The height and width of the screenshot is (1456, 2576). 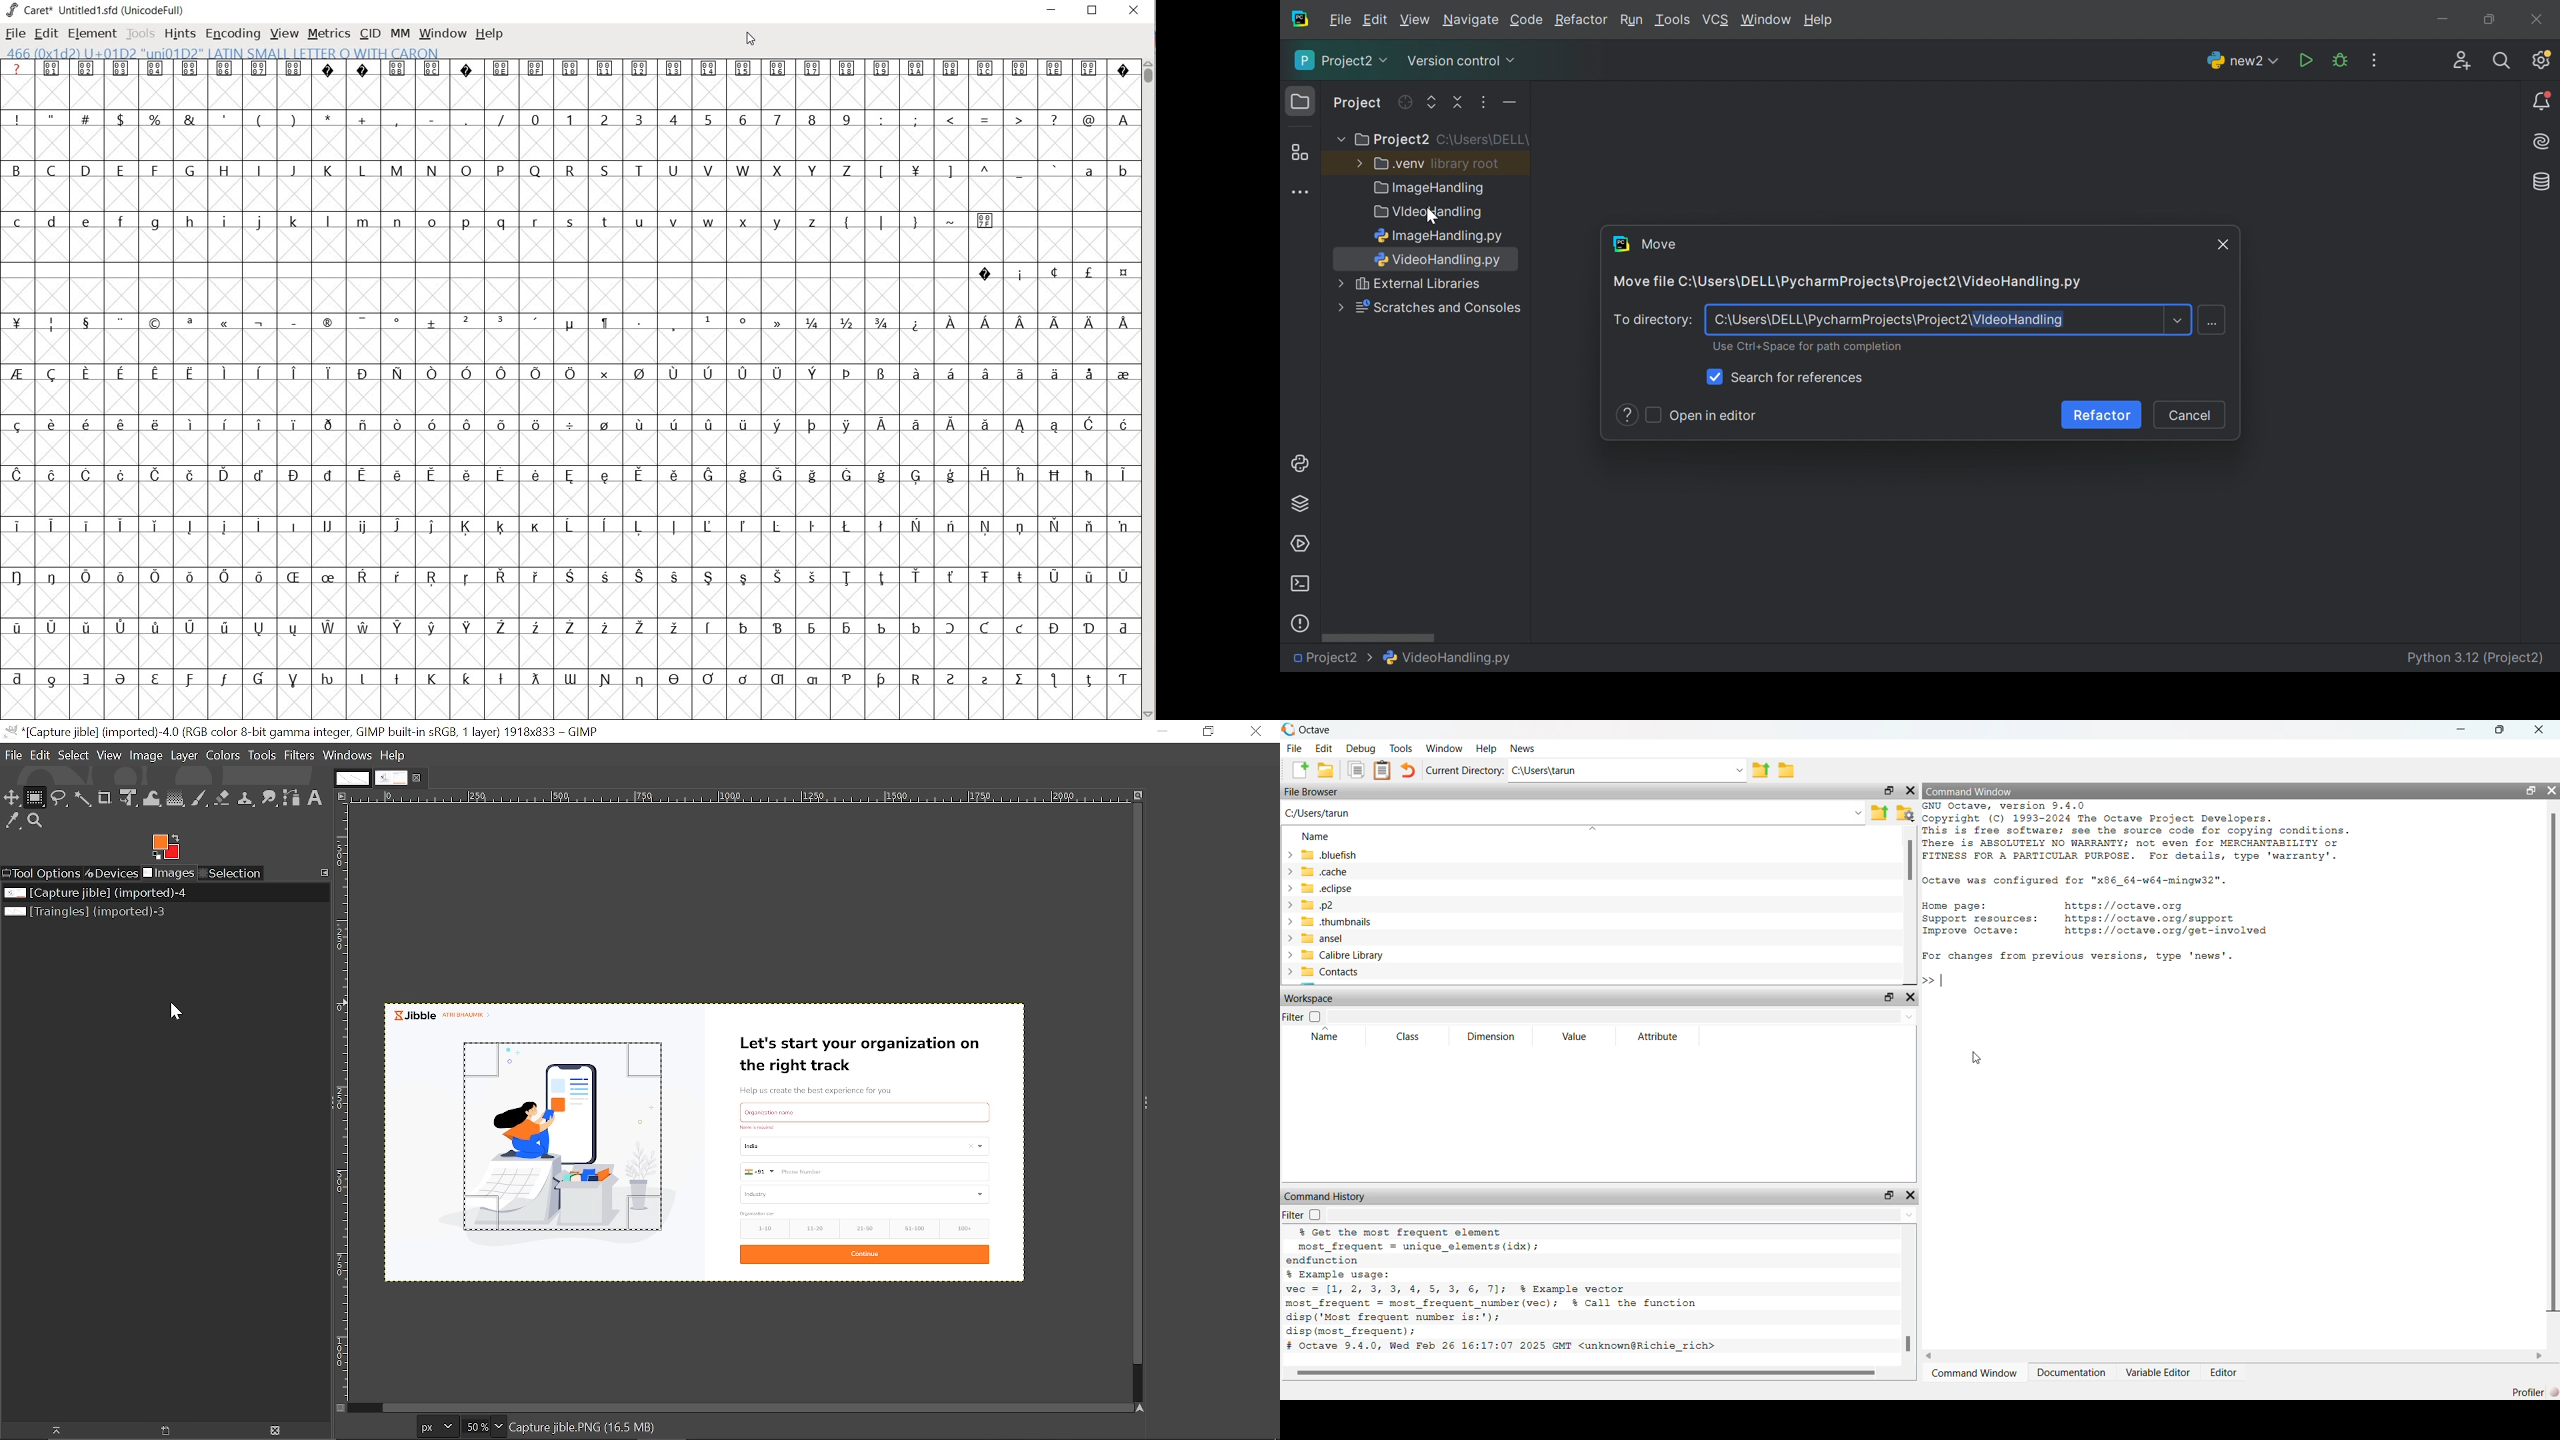 I want to click on FILE, so click(x=14, y=35).